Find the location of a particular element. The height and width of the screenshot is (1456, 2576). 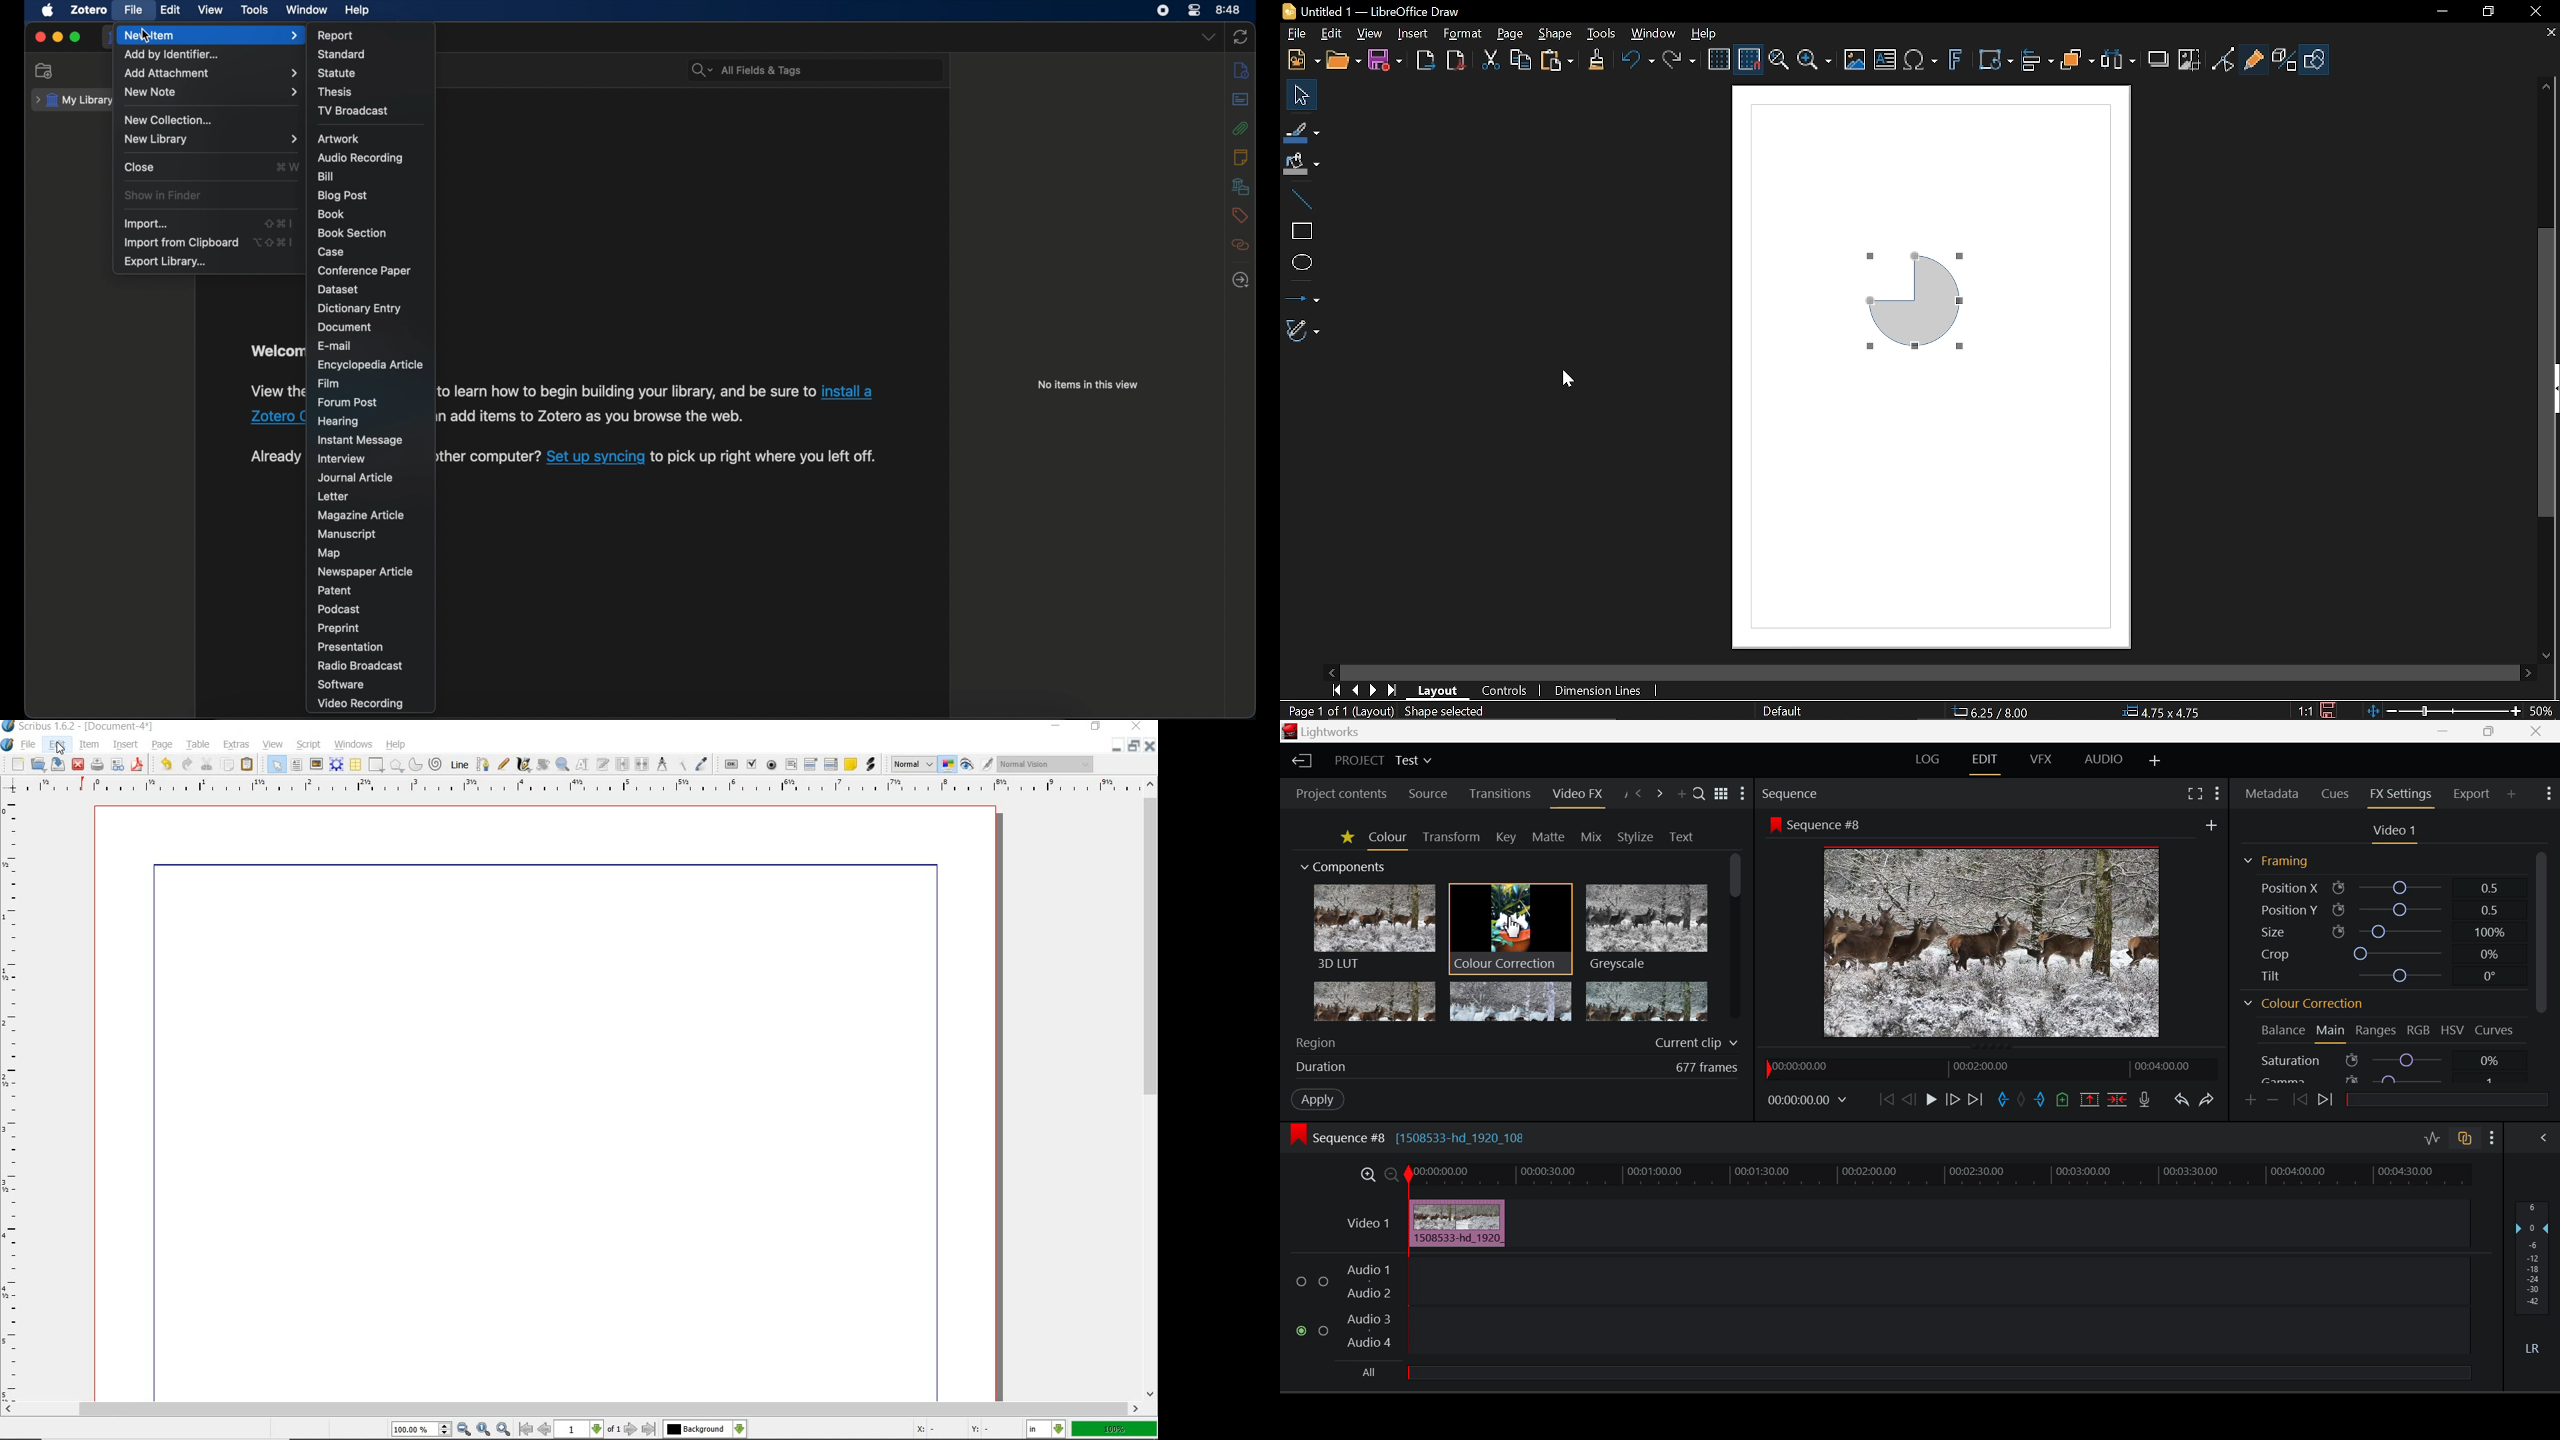

Insert fontwork is located at coordinates (1958, 60).